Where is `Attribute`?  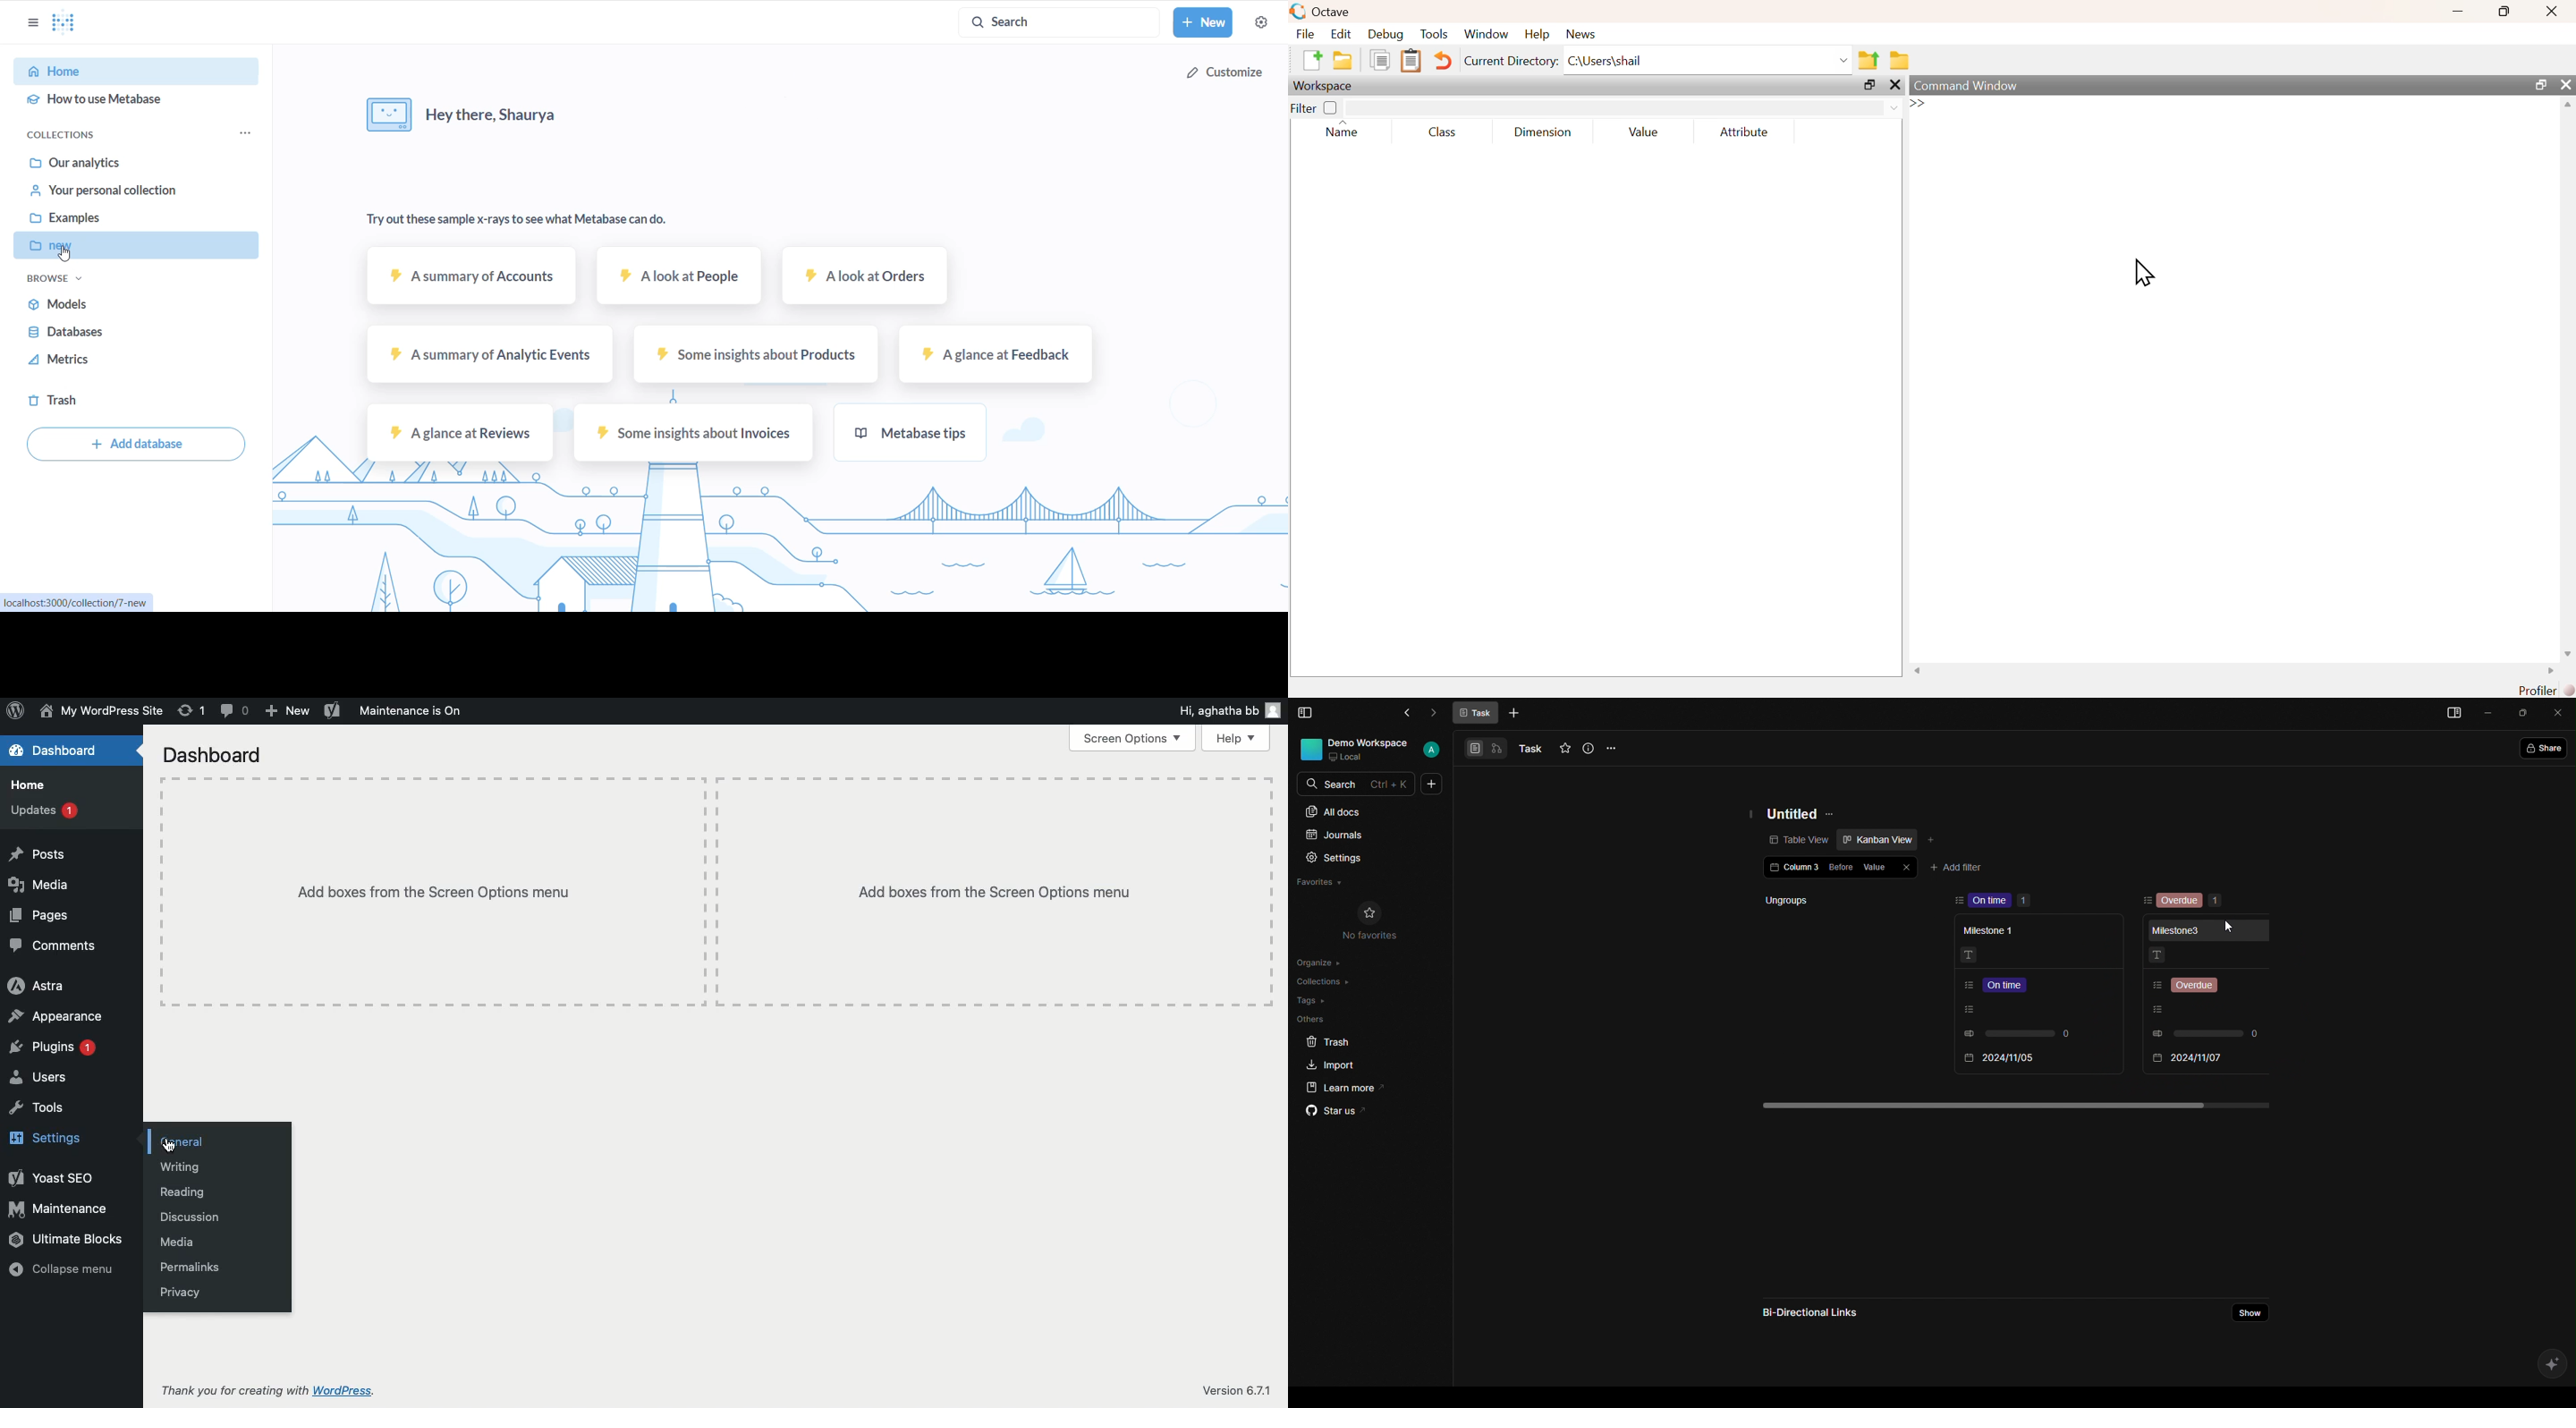 Attribute is located at coordinates (1746, 132).